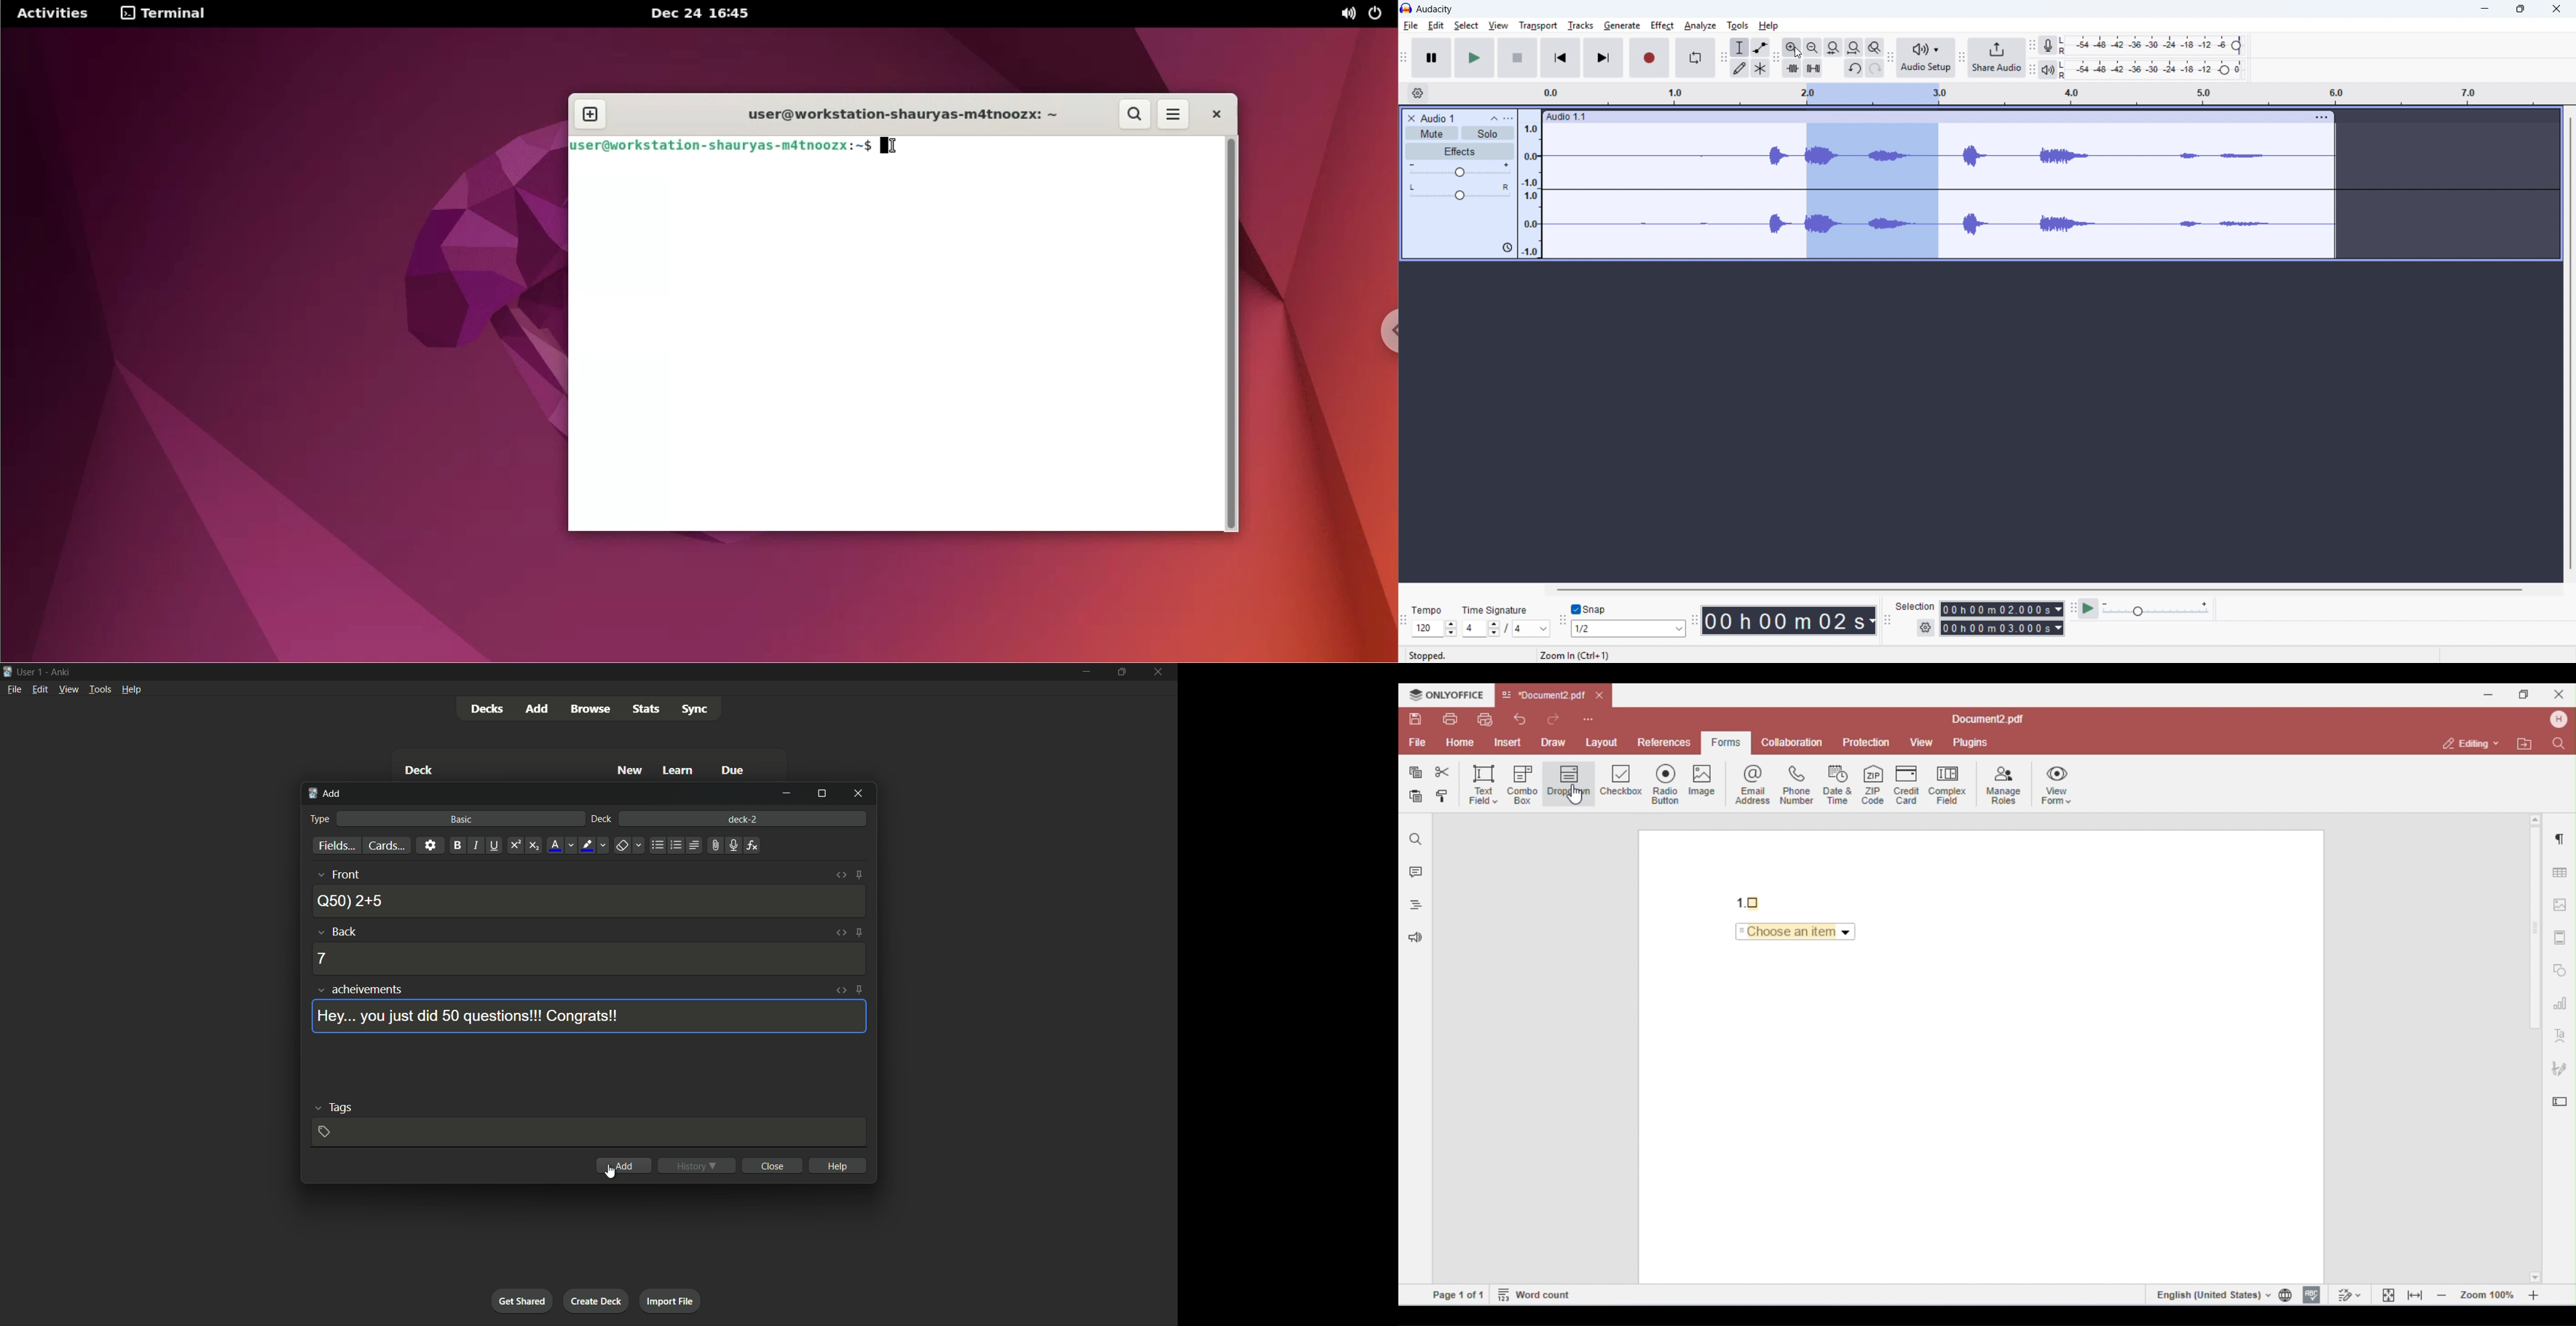 This screenshot has width=2576, height=1344. What do you see at coordinates (39, 689) in the screenshot?
I see `edit menu` at bounding box center [39, 689].